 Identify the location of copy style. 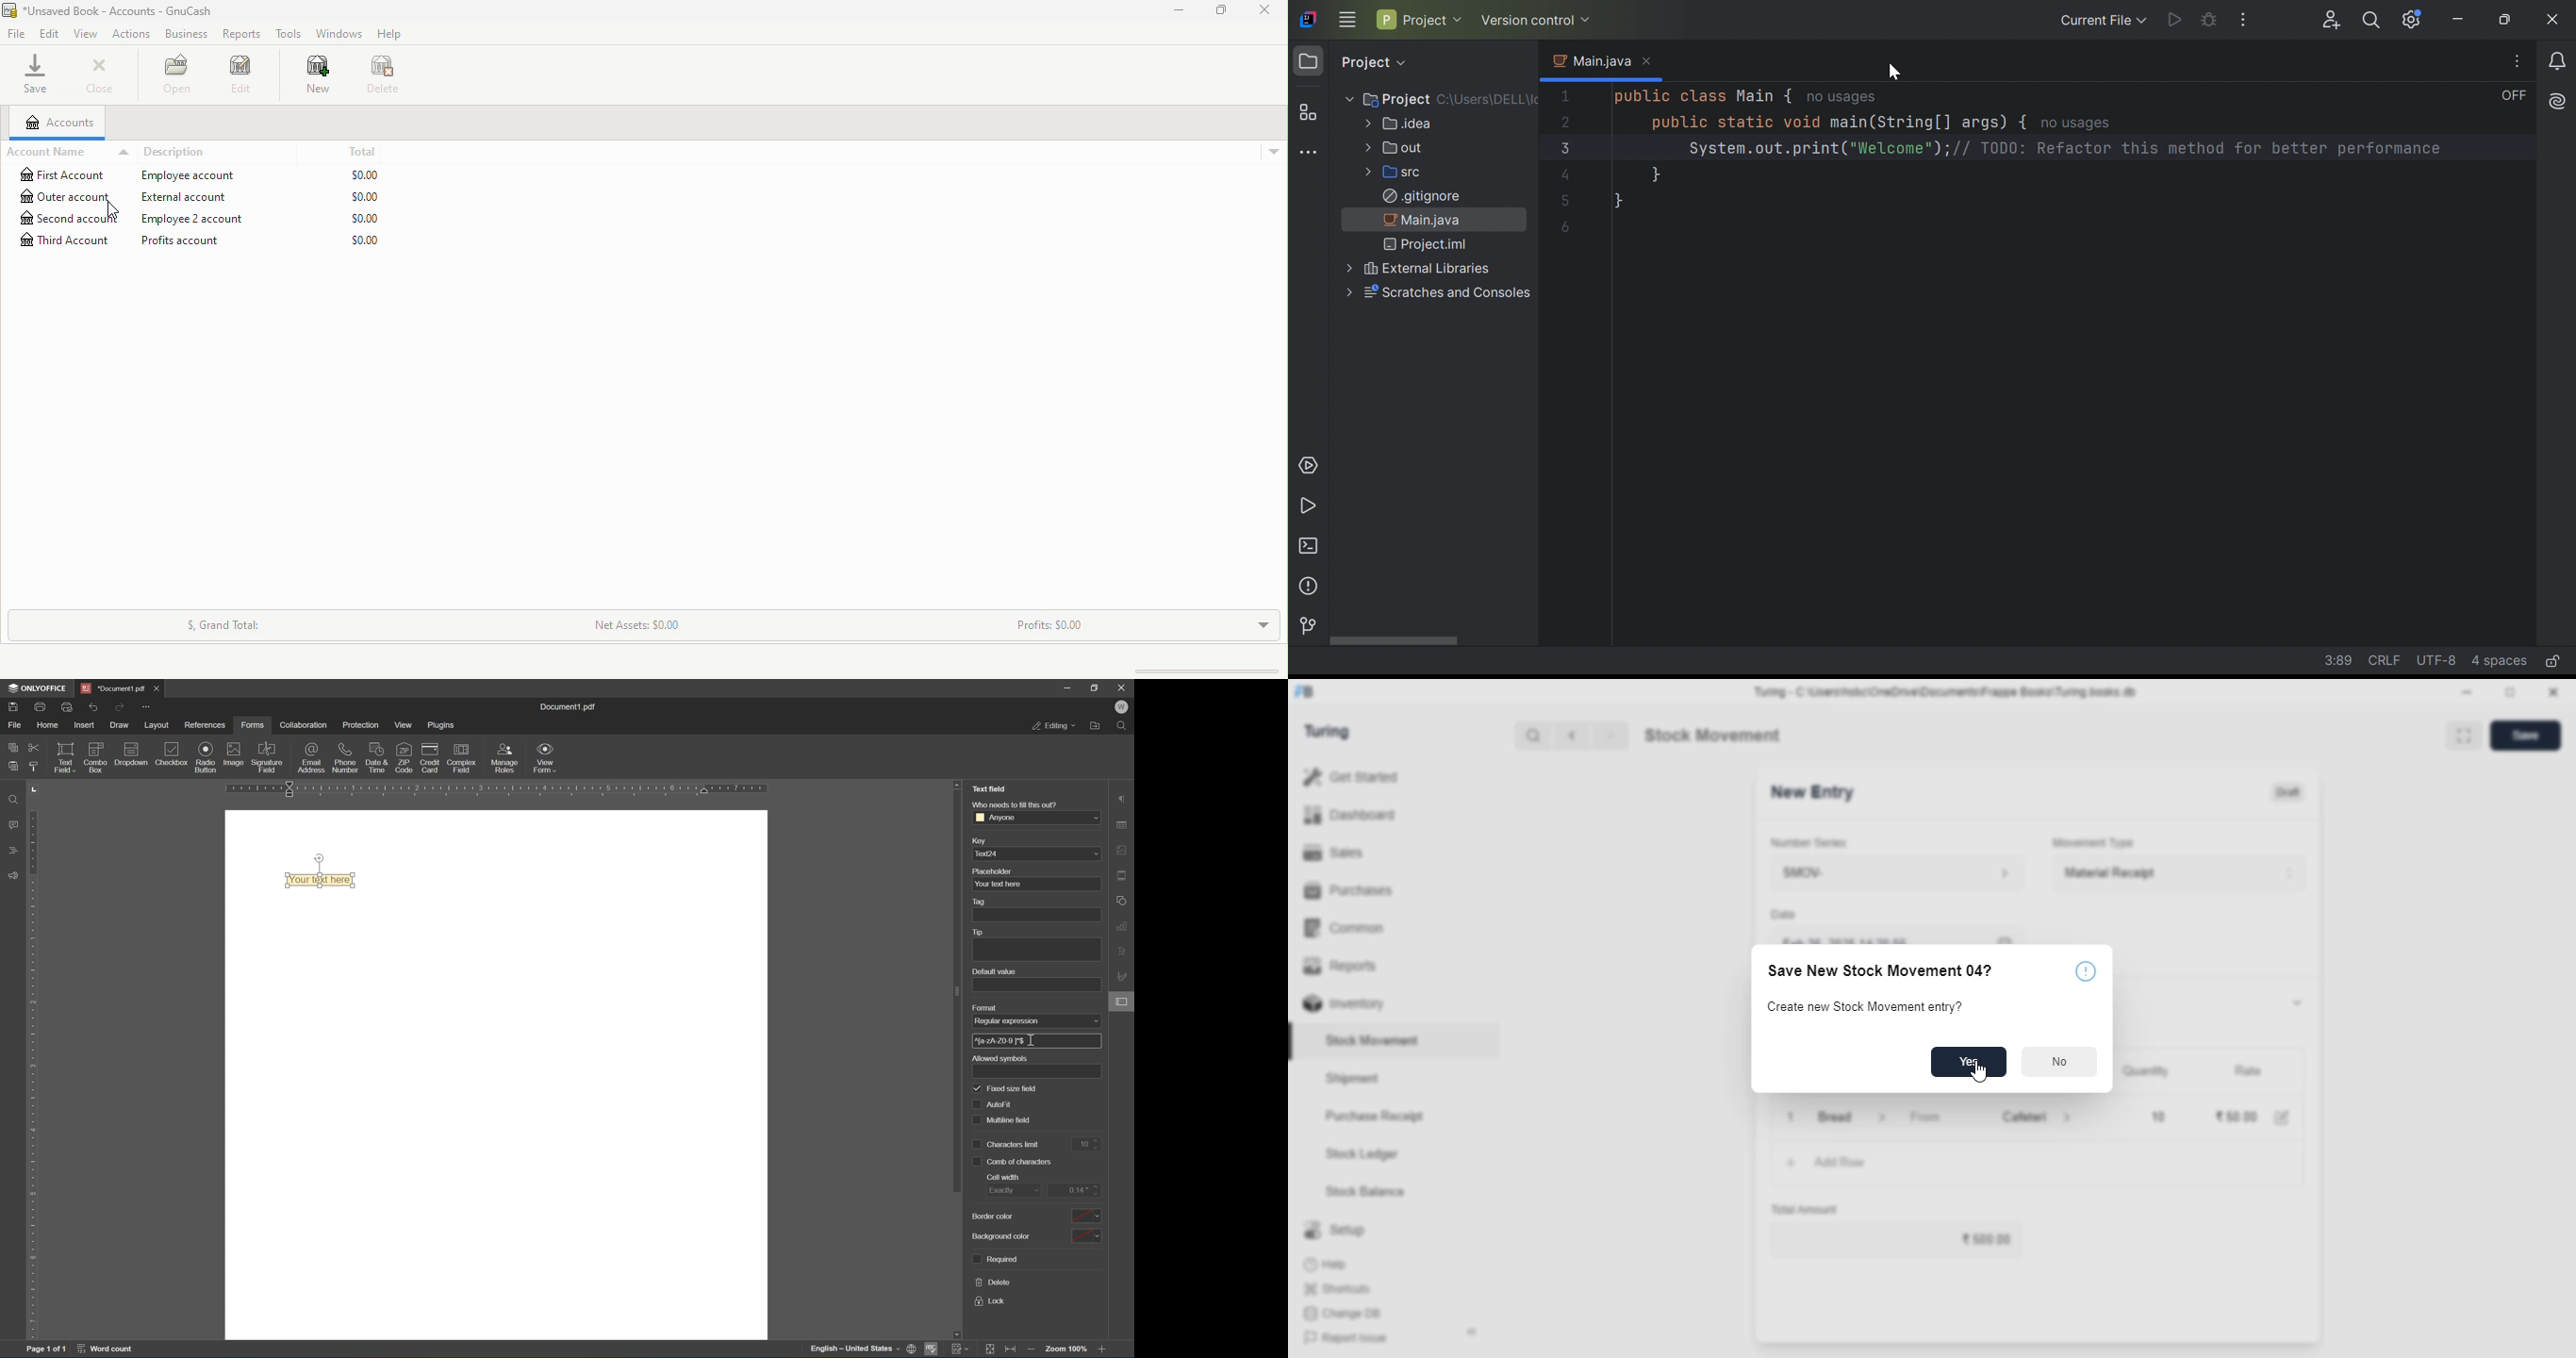
(33, 766).